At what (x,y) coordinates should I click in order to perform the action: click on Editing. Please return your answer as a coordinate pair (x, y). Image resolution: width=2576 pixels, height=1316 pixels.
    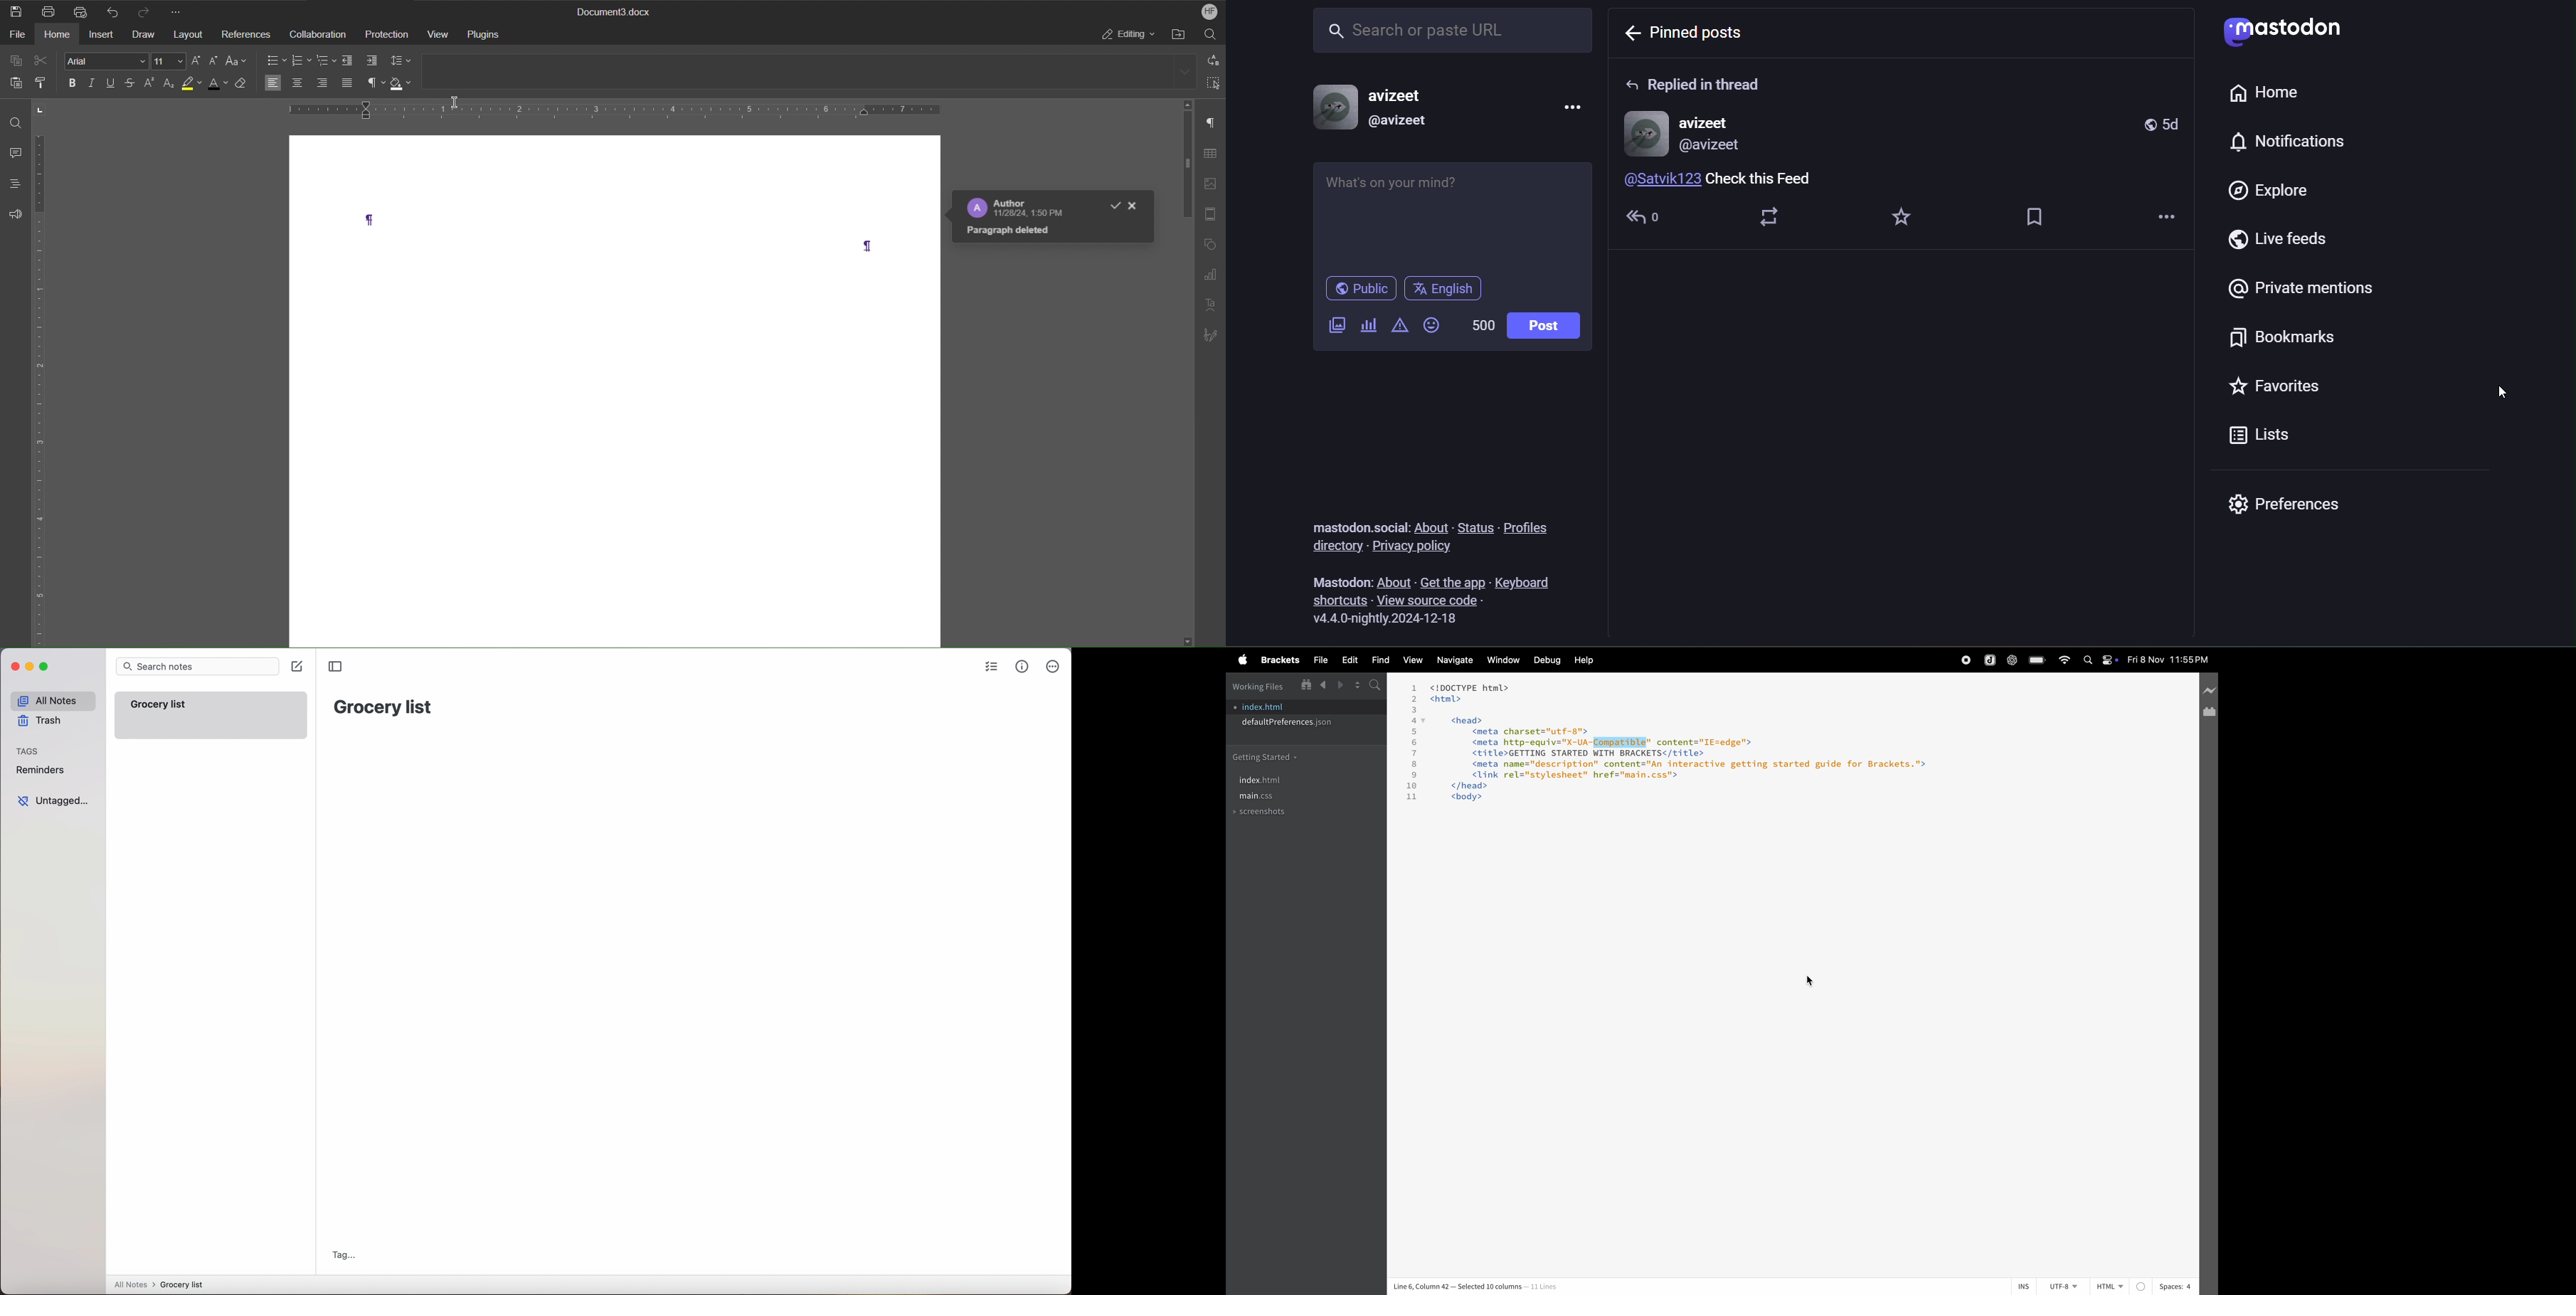
    Looking at the image, I should click on (1127, 35).